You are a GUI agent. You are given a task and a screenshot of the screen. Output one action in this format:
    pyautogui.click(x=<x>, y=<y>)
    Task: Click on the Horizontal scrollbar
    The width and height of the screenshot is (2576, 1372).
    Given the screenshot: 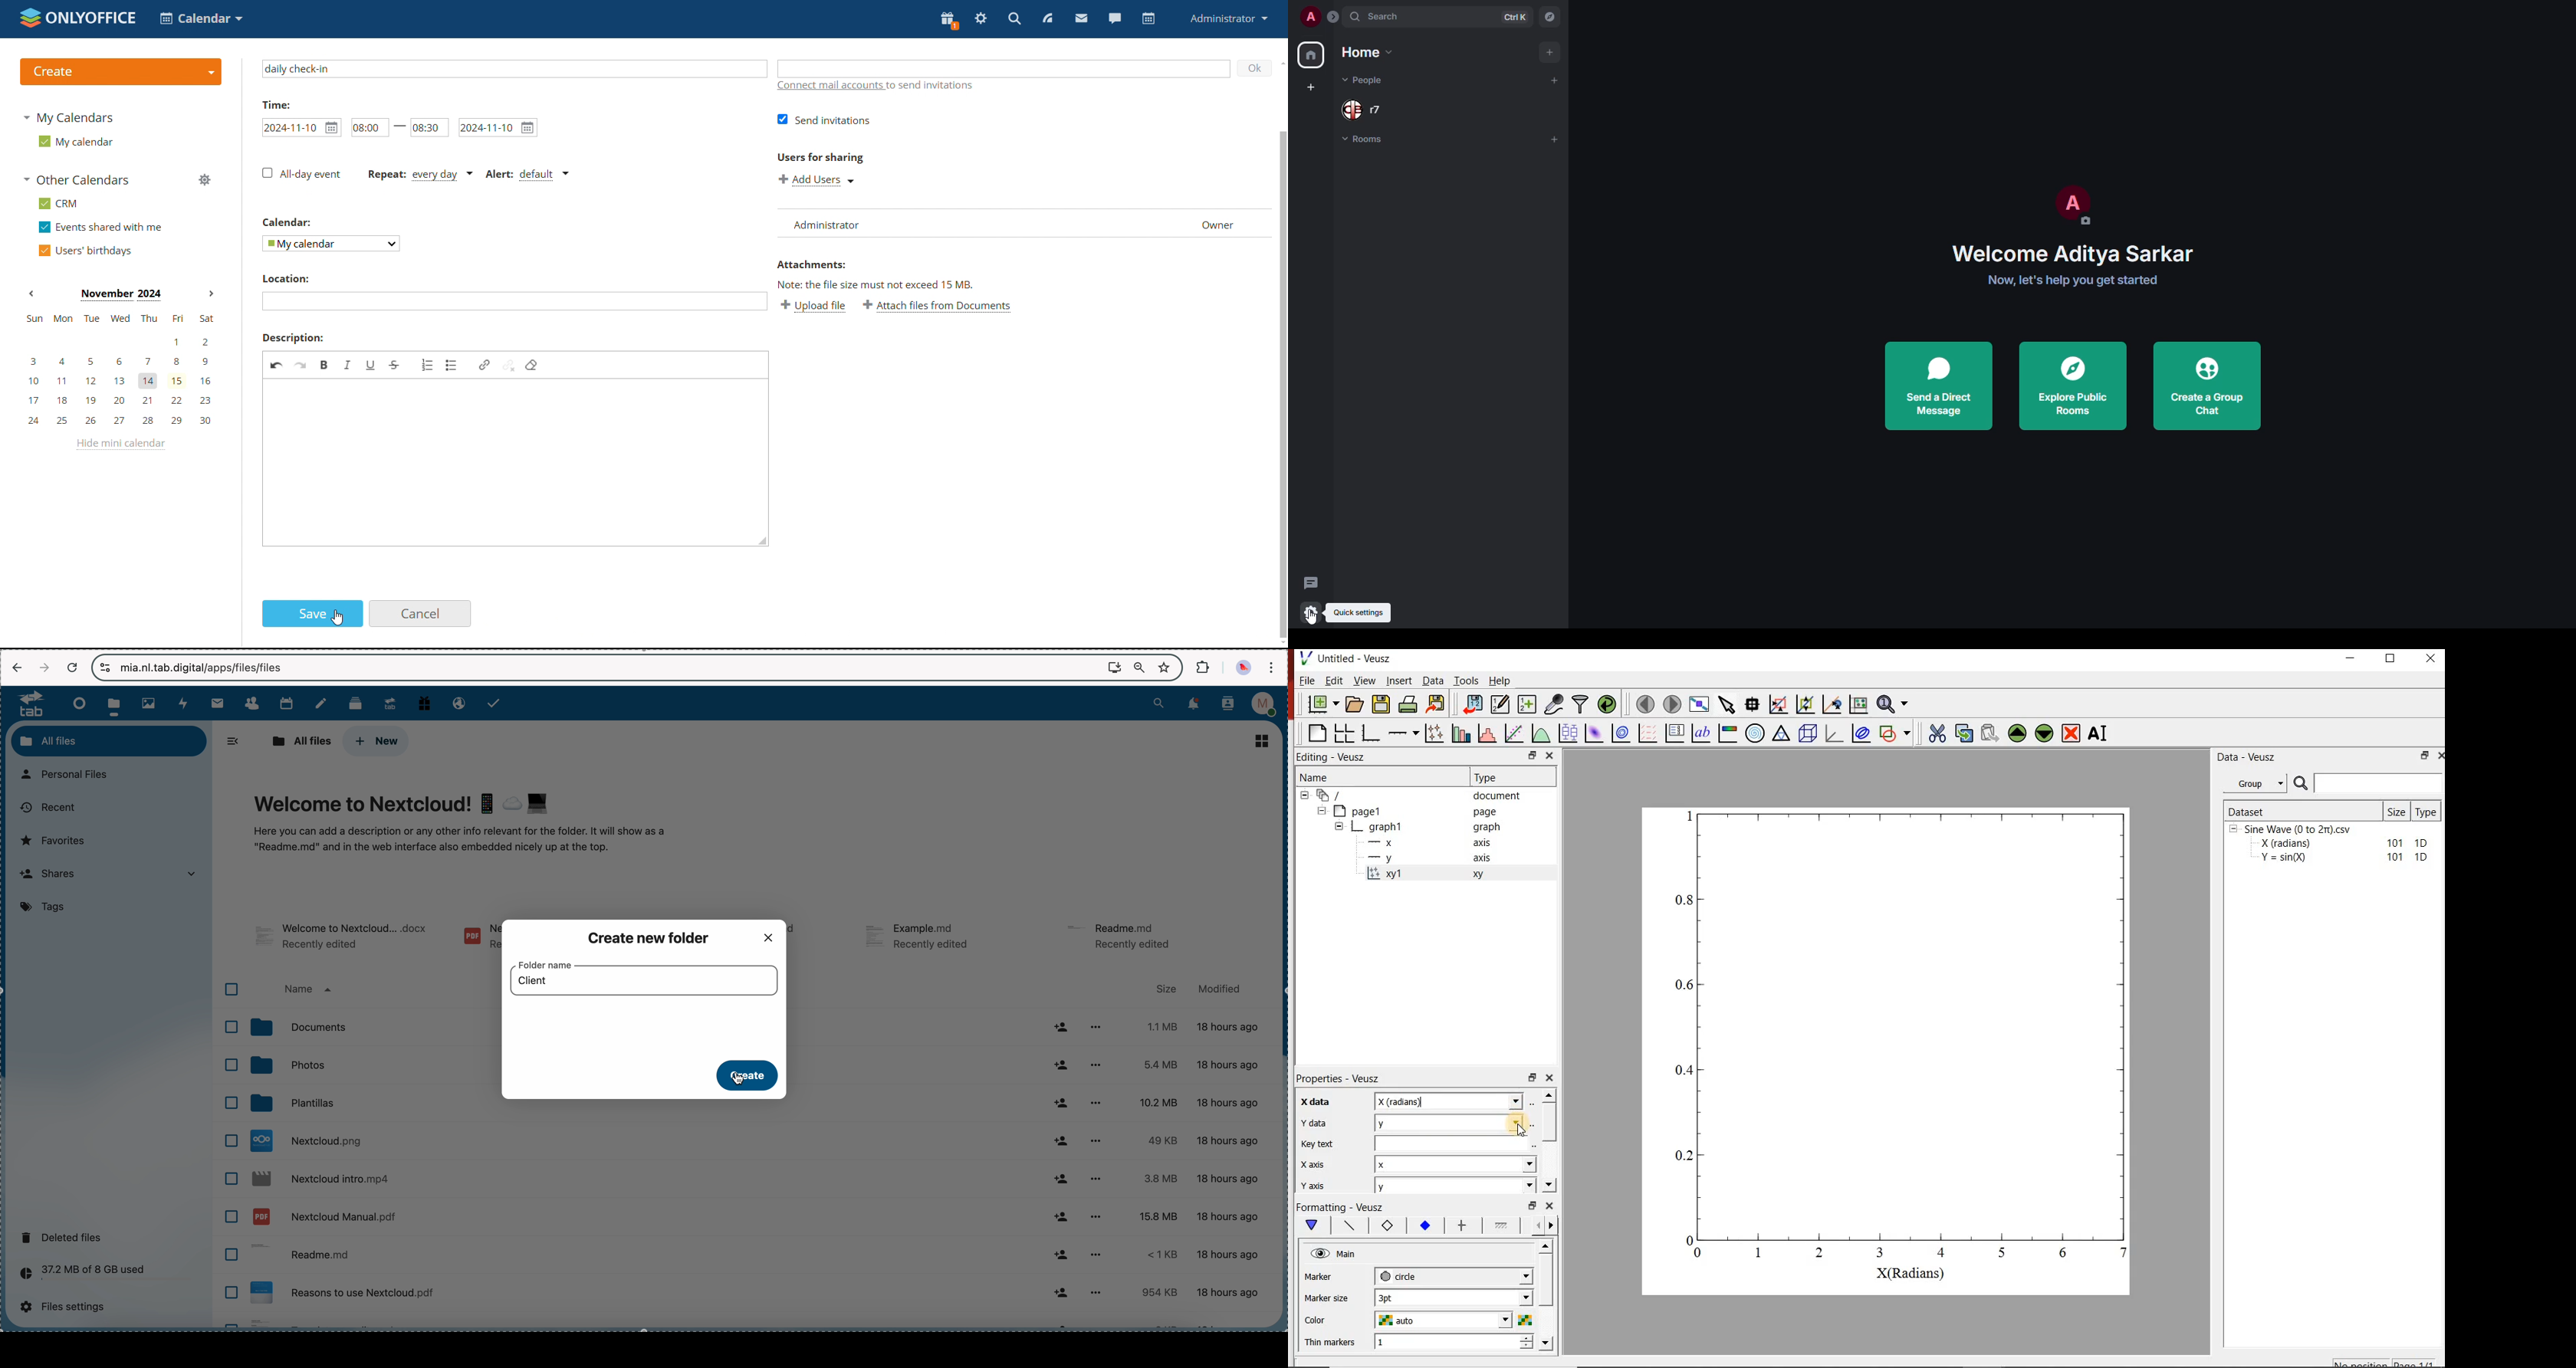 What is the action you would take?
    pyautogui.click(x=1548, y=1294)
    